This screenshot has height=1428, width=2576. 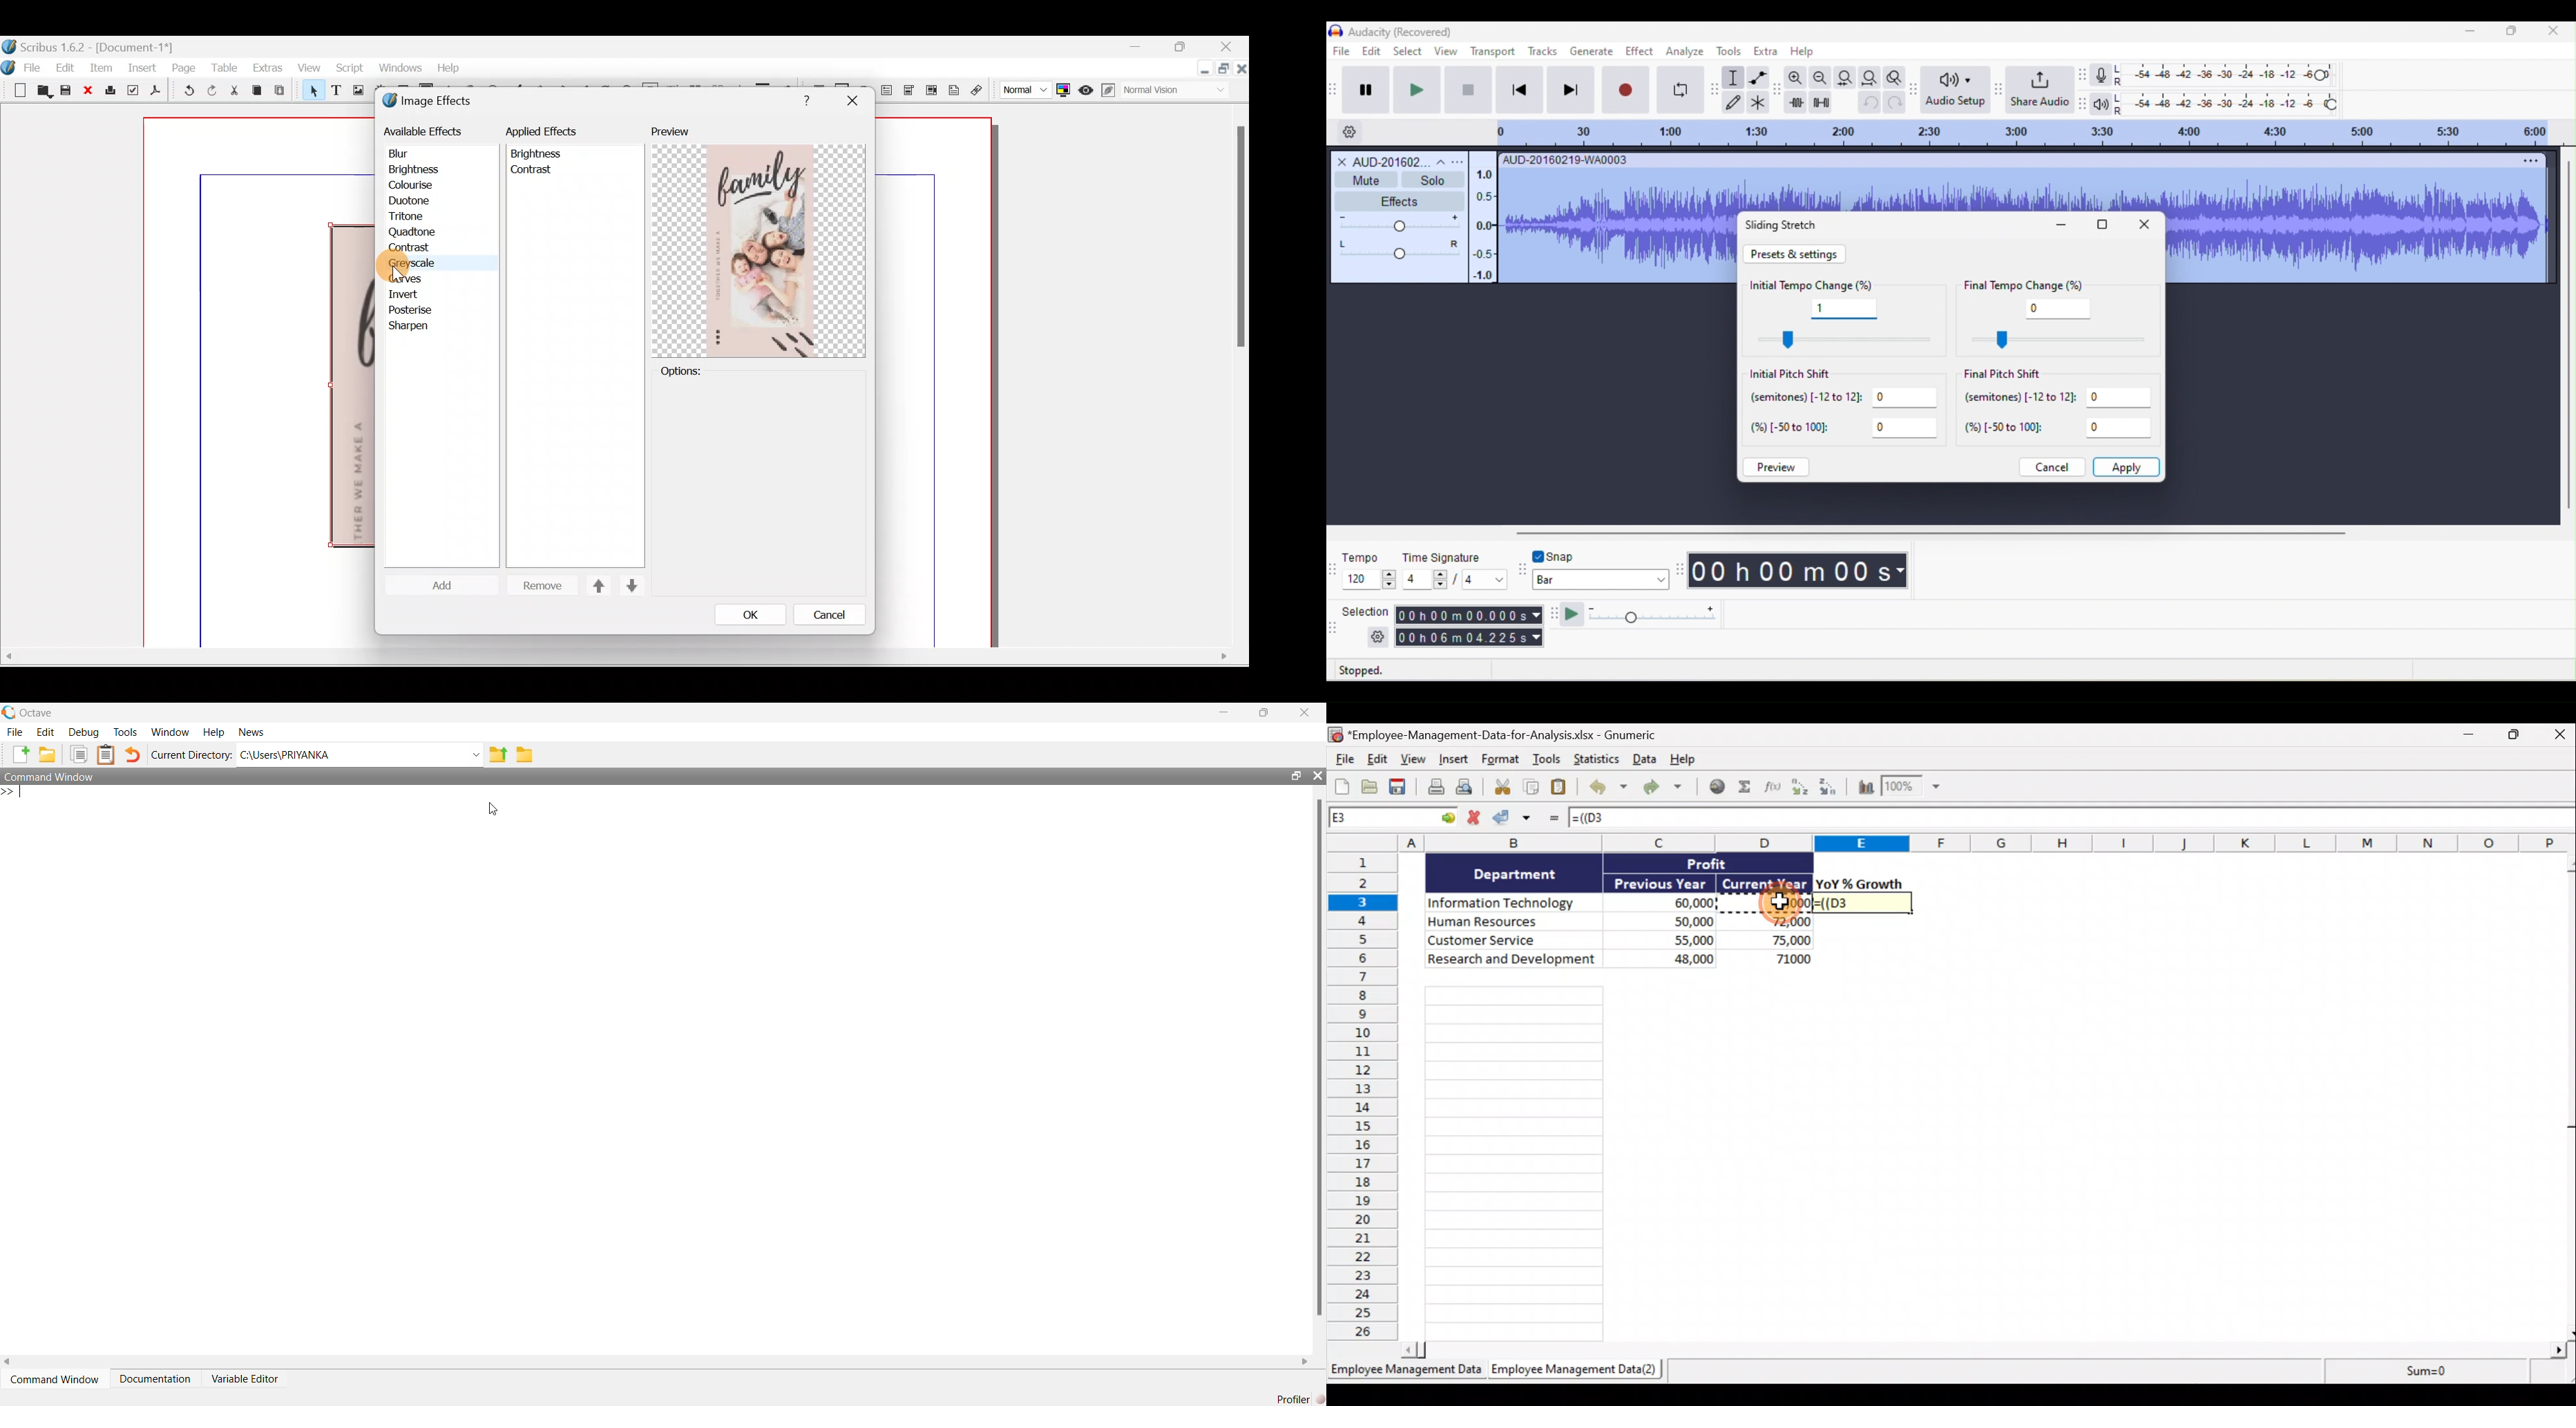 I want to click on generate, so click(x=1591, y=51).